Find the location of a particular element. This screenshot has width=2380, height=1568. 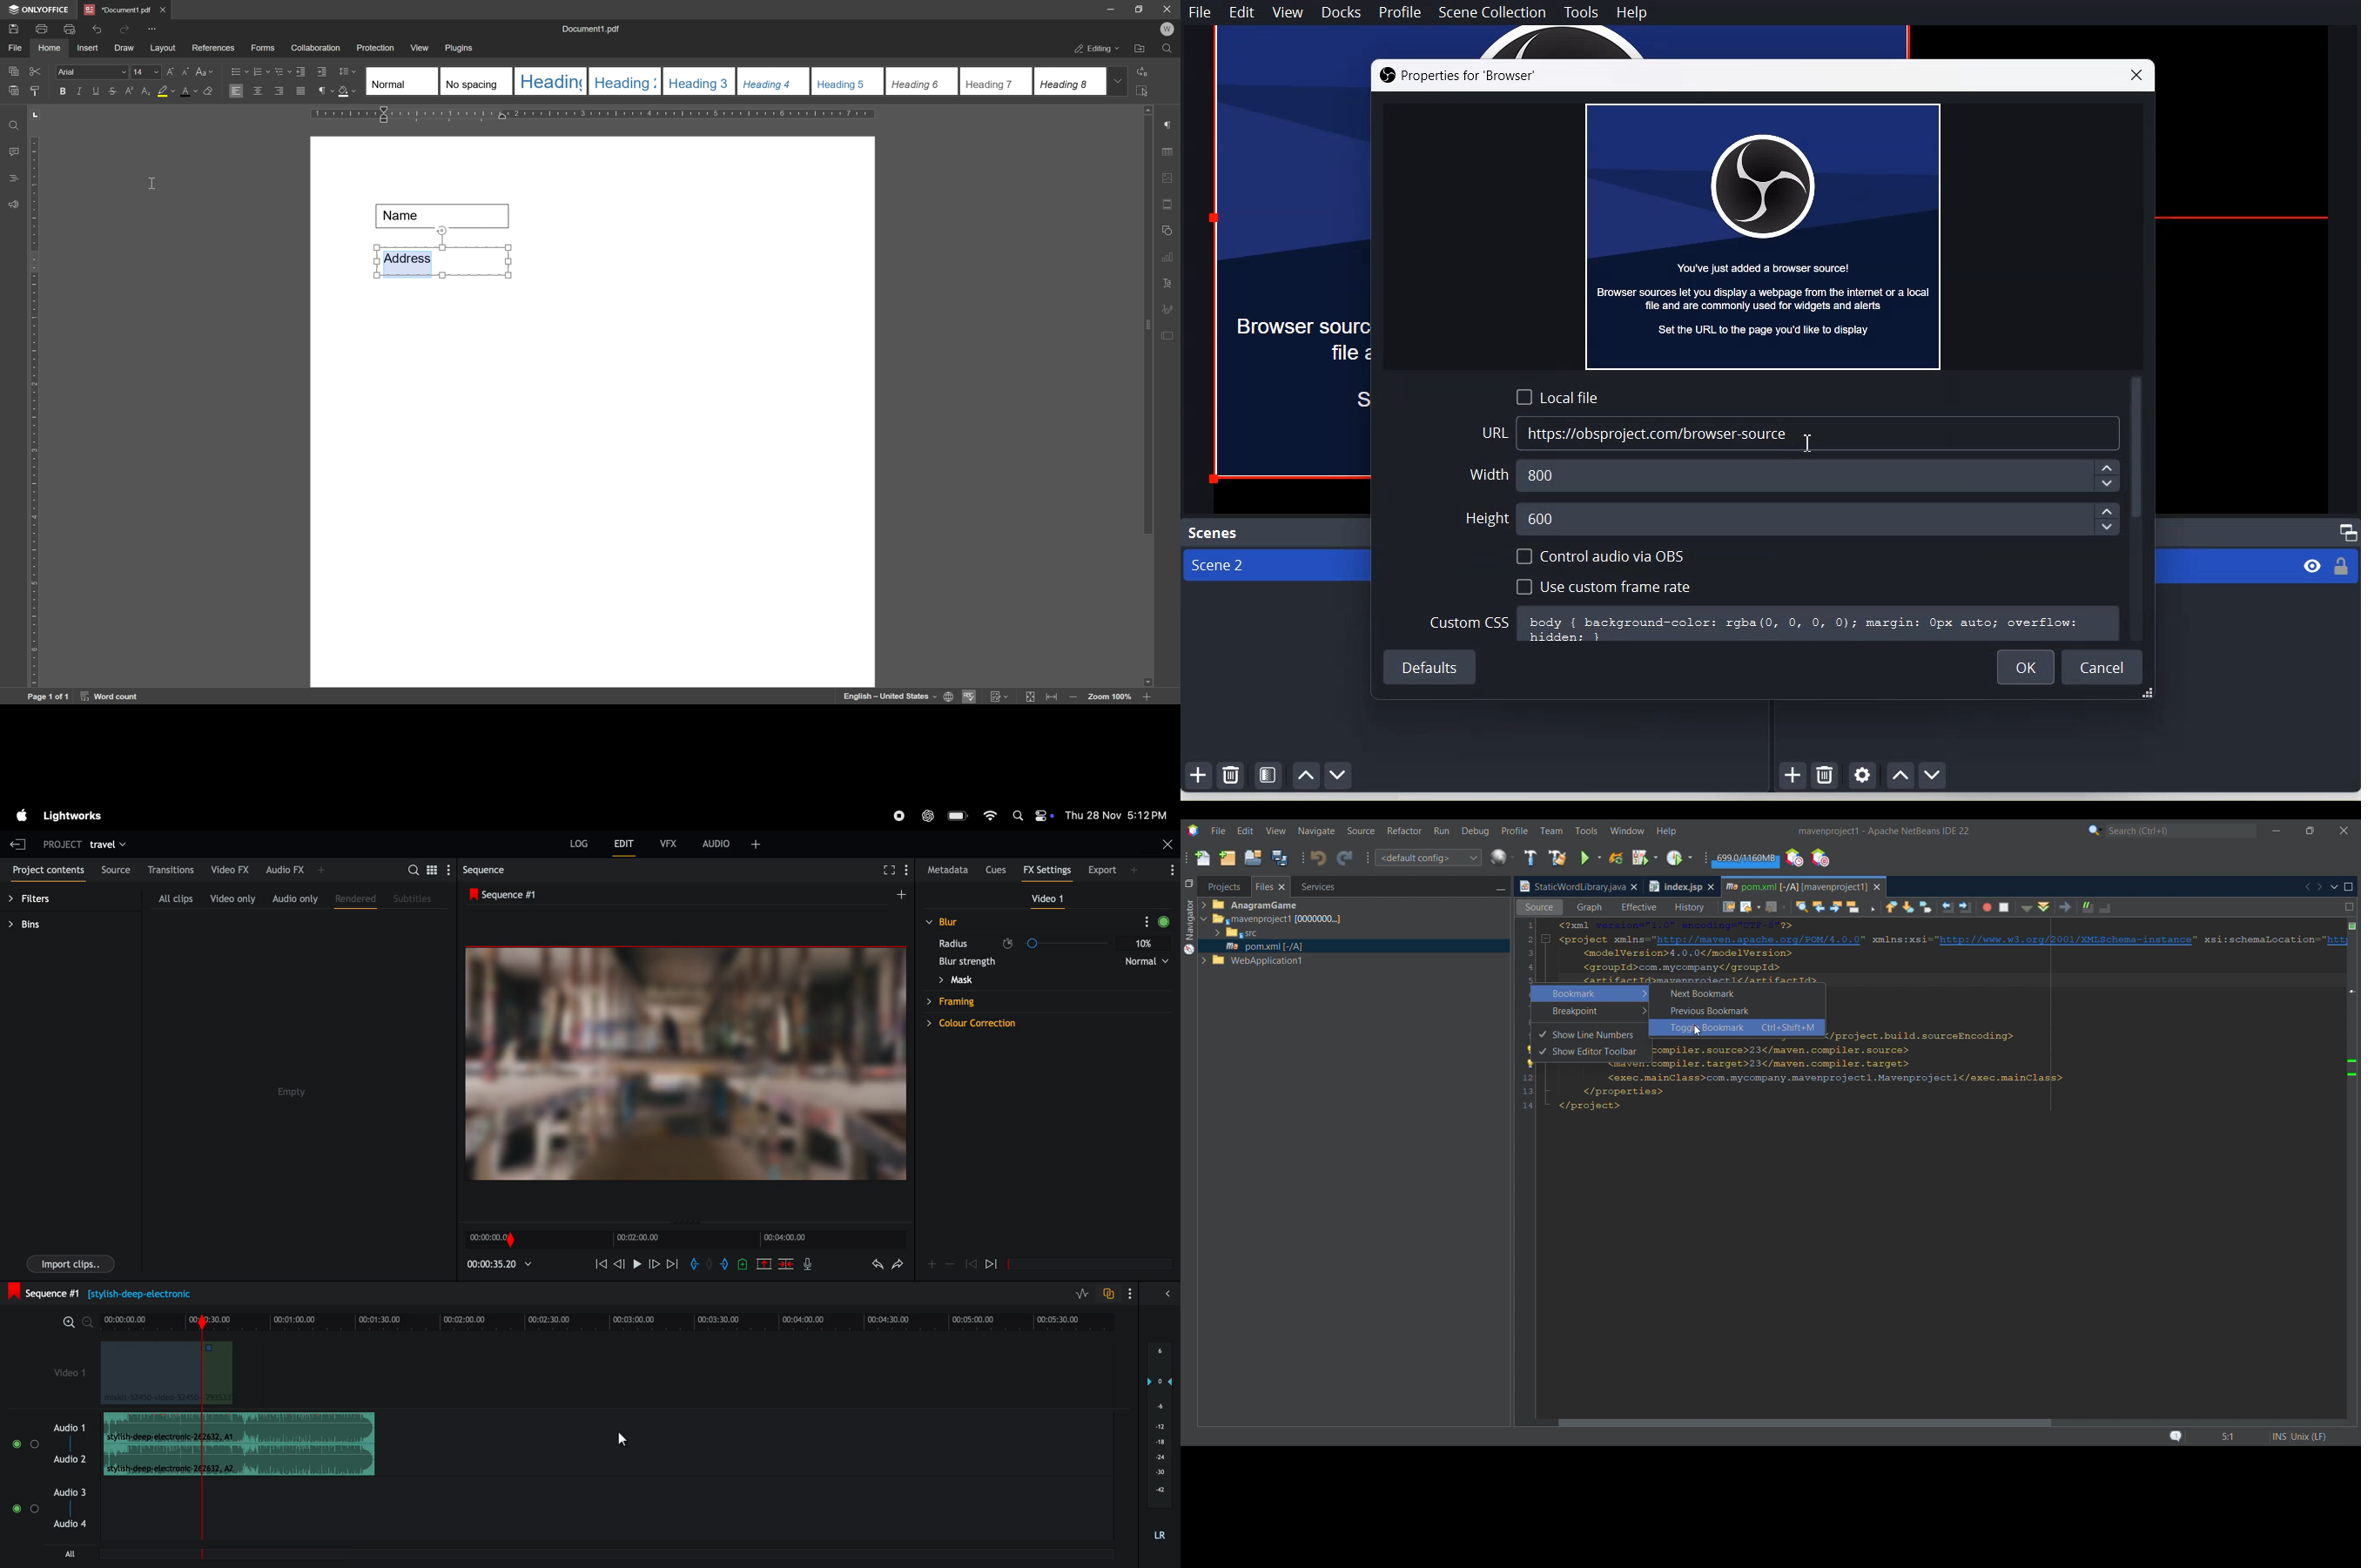

sequence #1 is located at coordinates (98, 1293).